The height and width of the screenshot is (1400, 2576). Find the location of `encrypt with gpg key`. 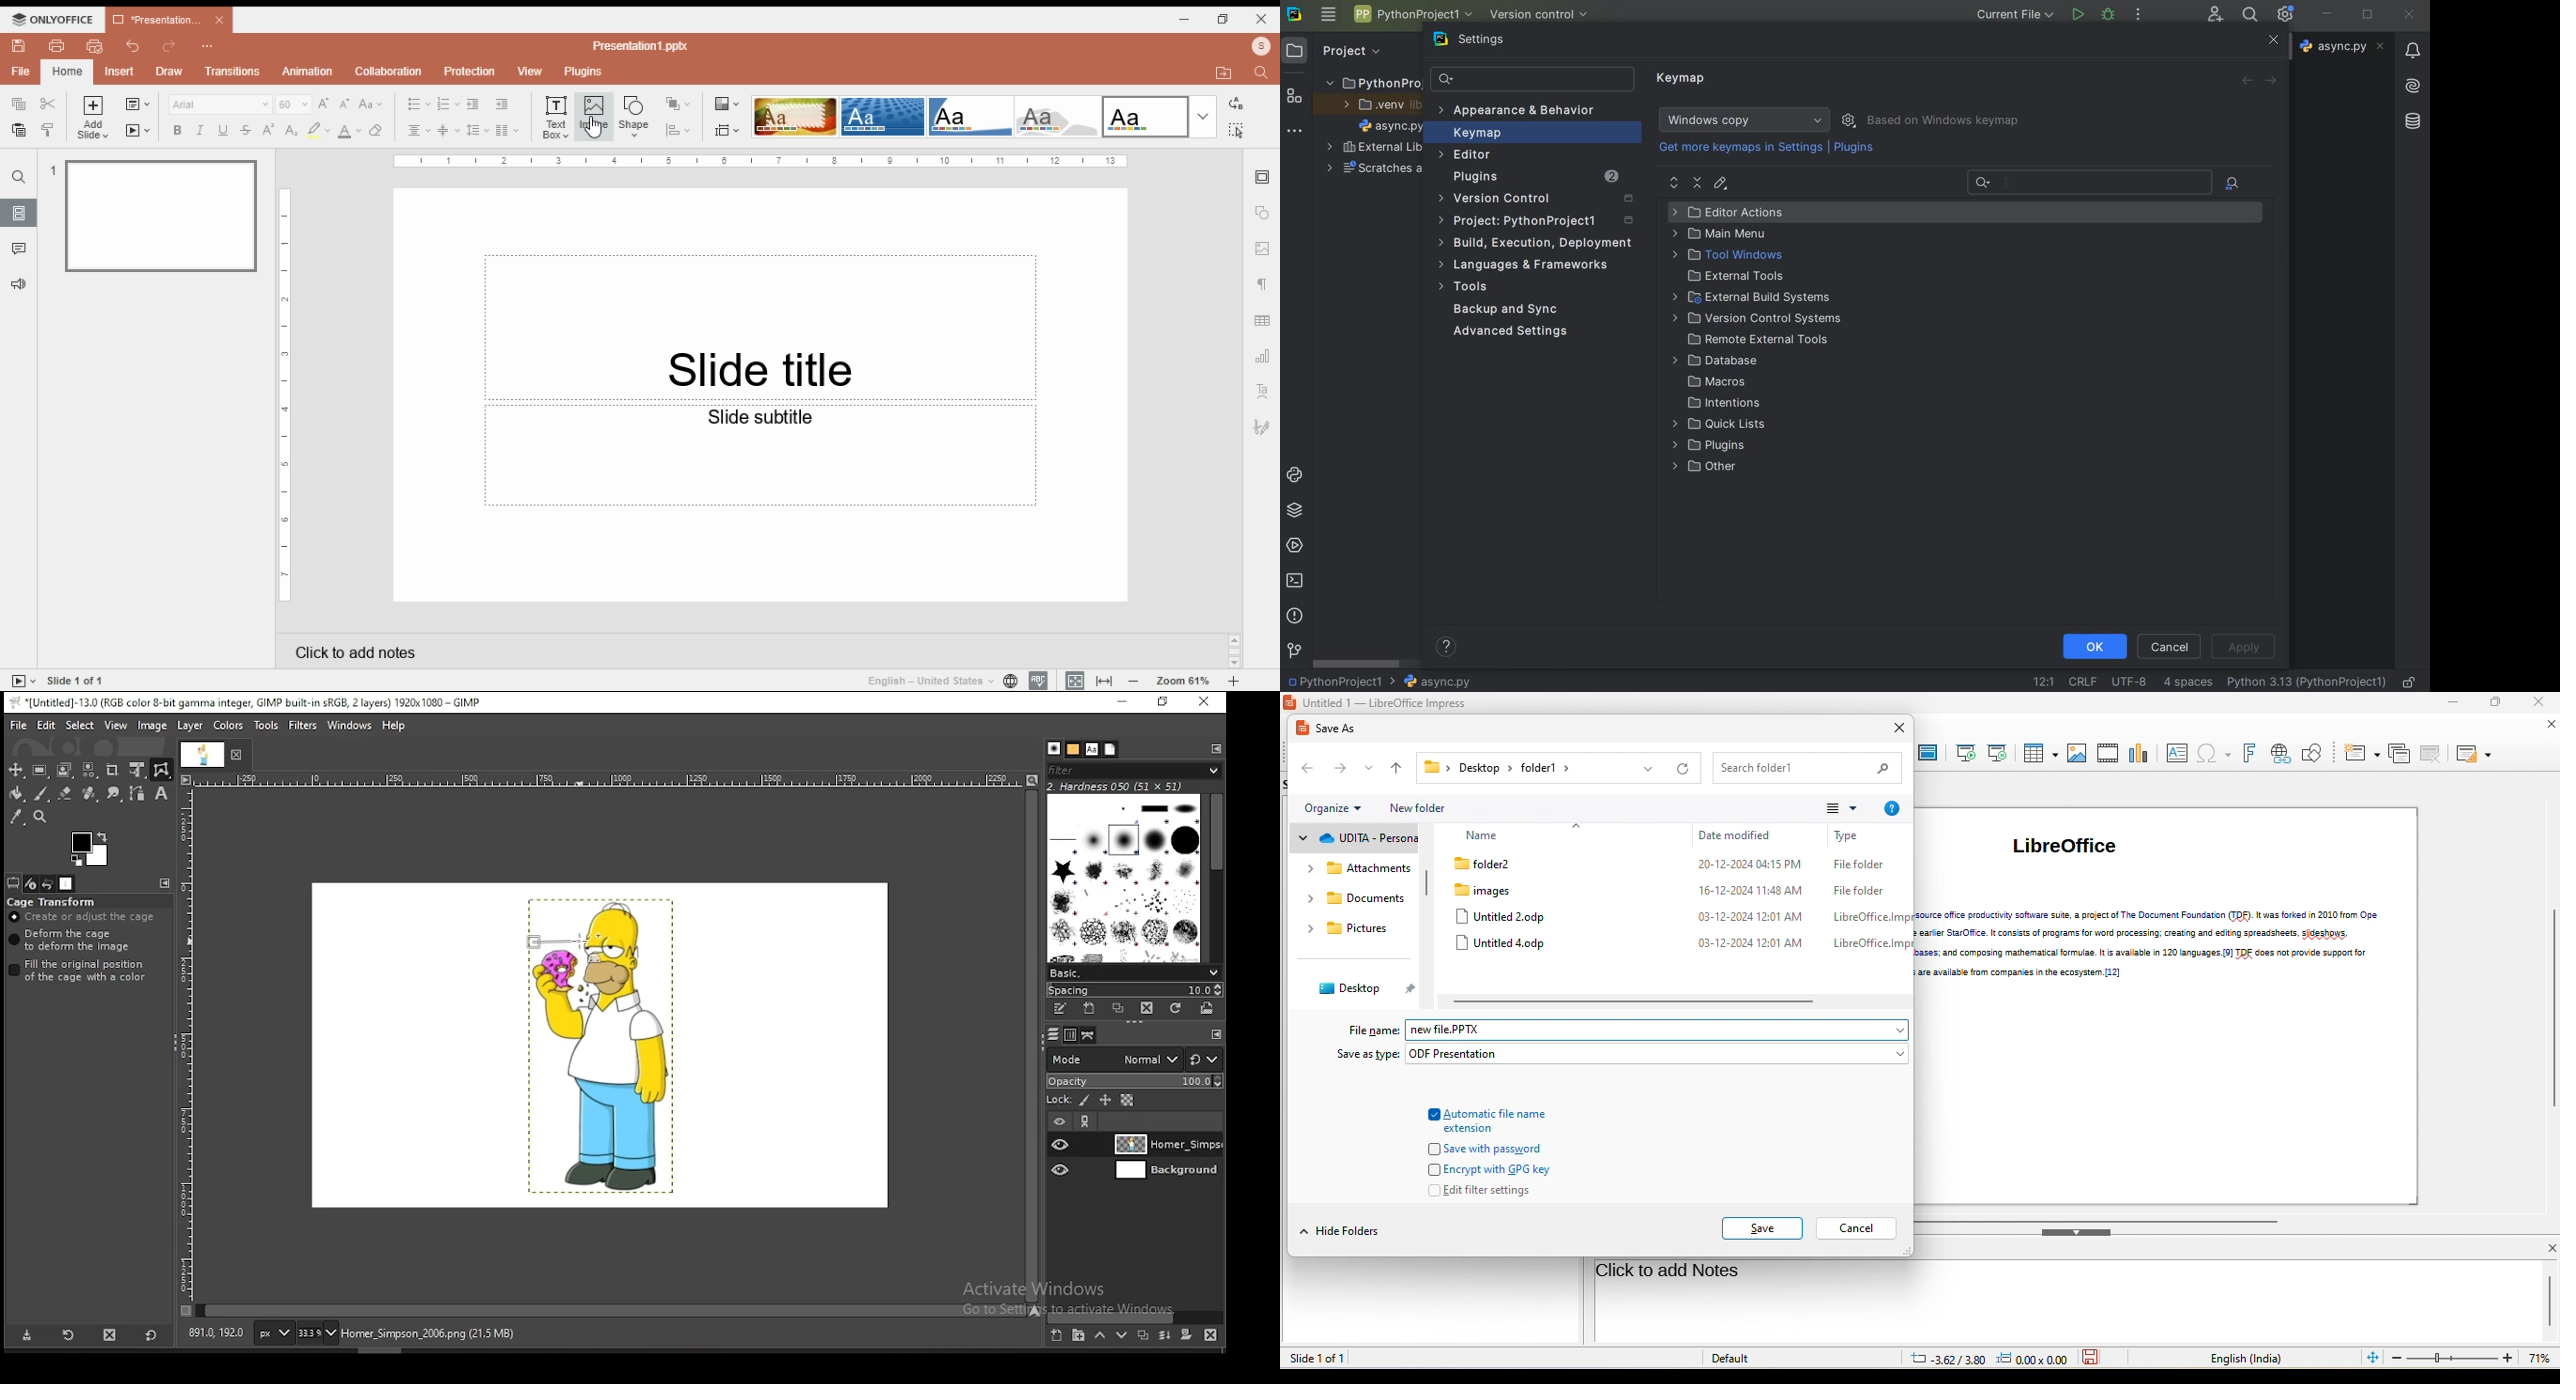

encrypt with gpg key is located at coordinates (1487, 1169).